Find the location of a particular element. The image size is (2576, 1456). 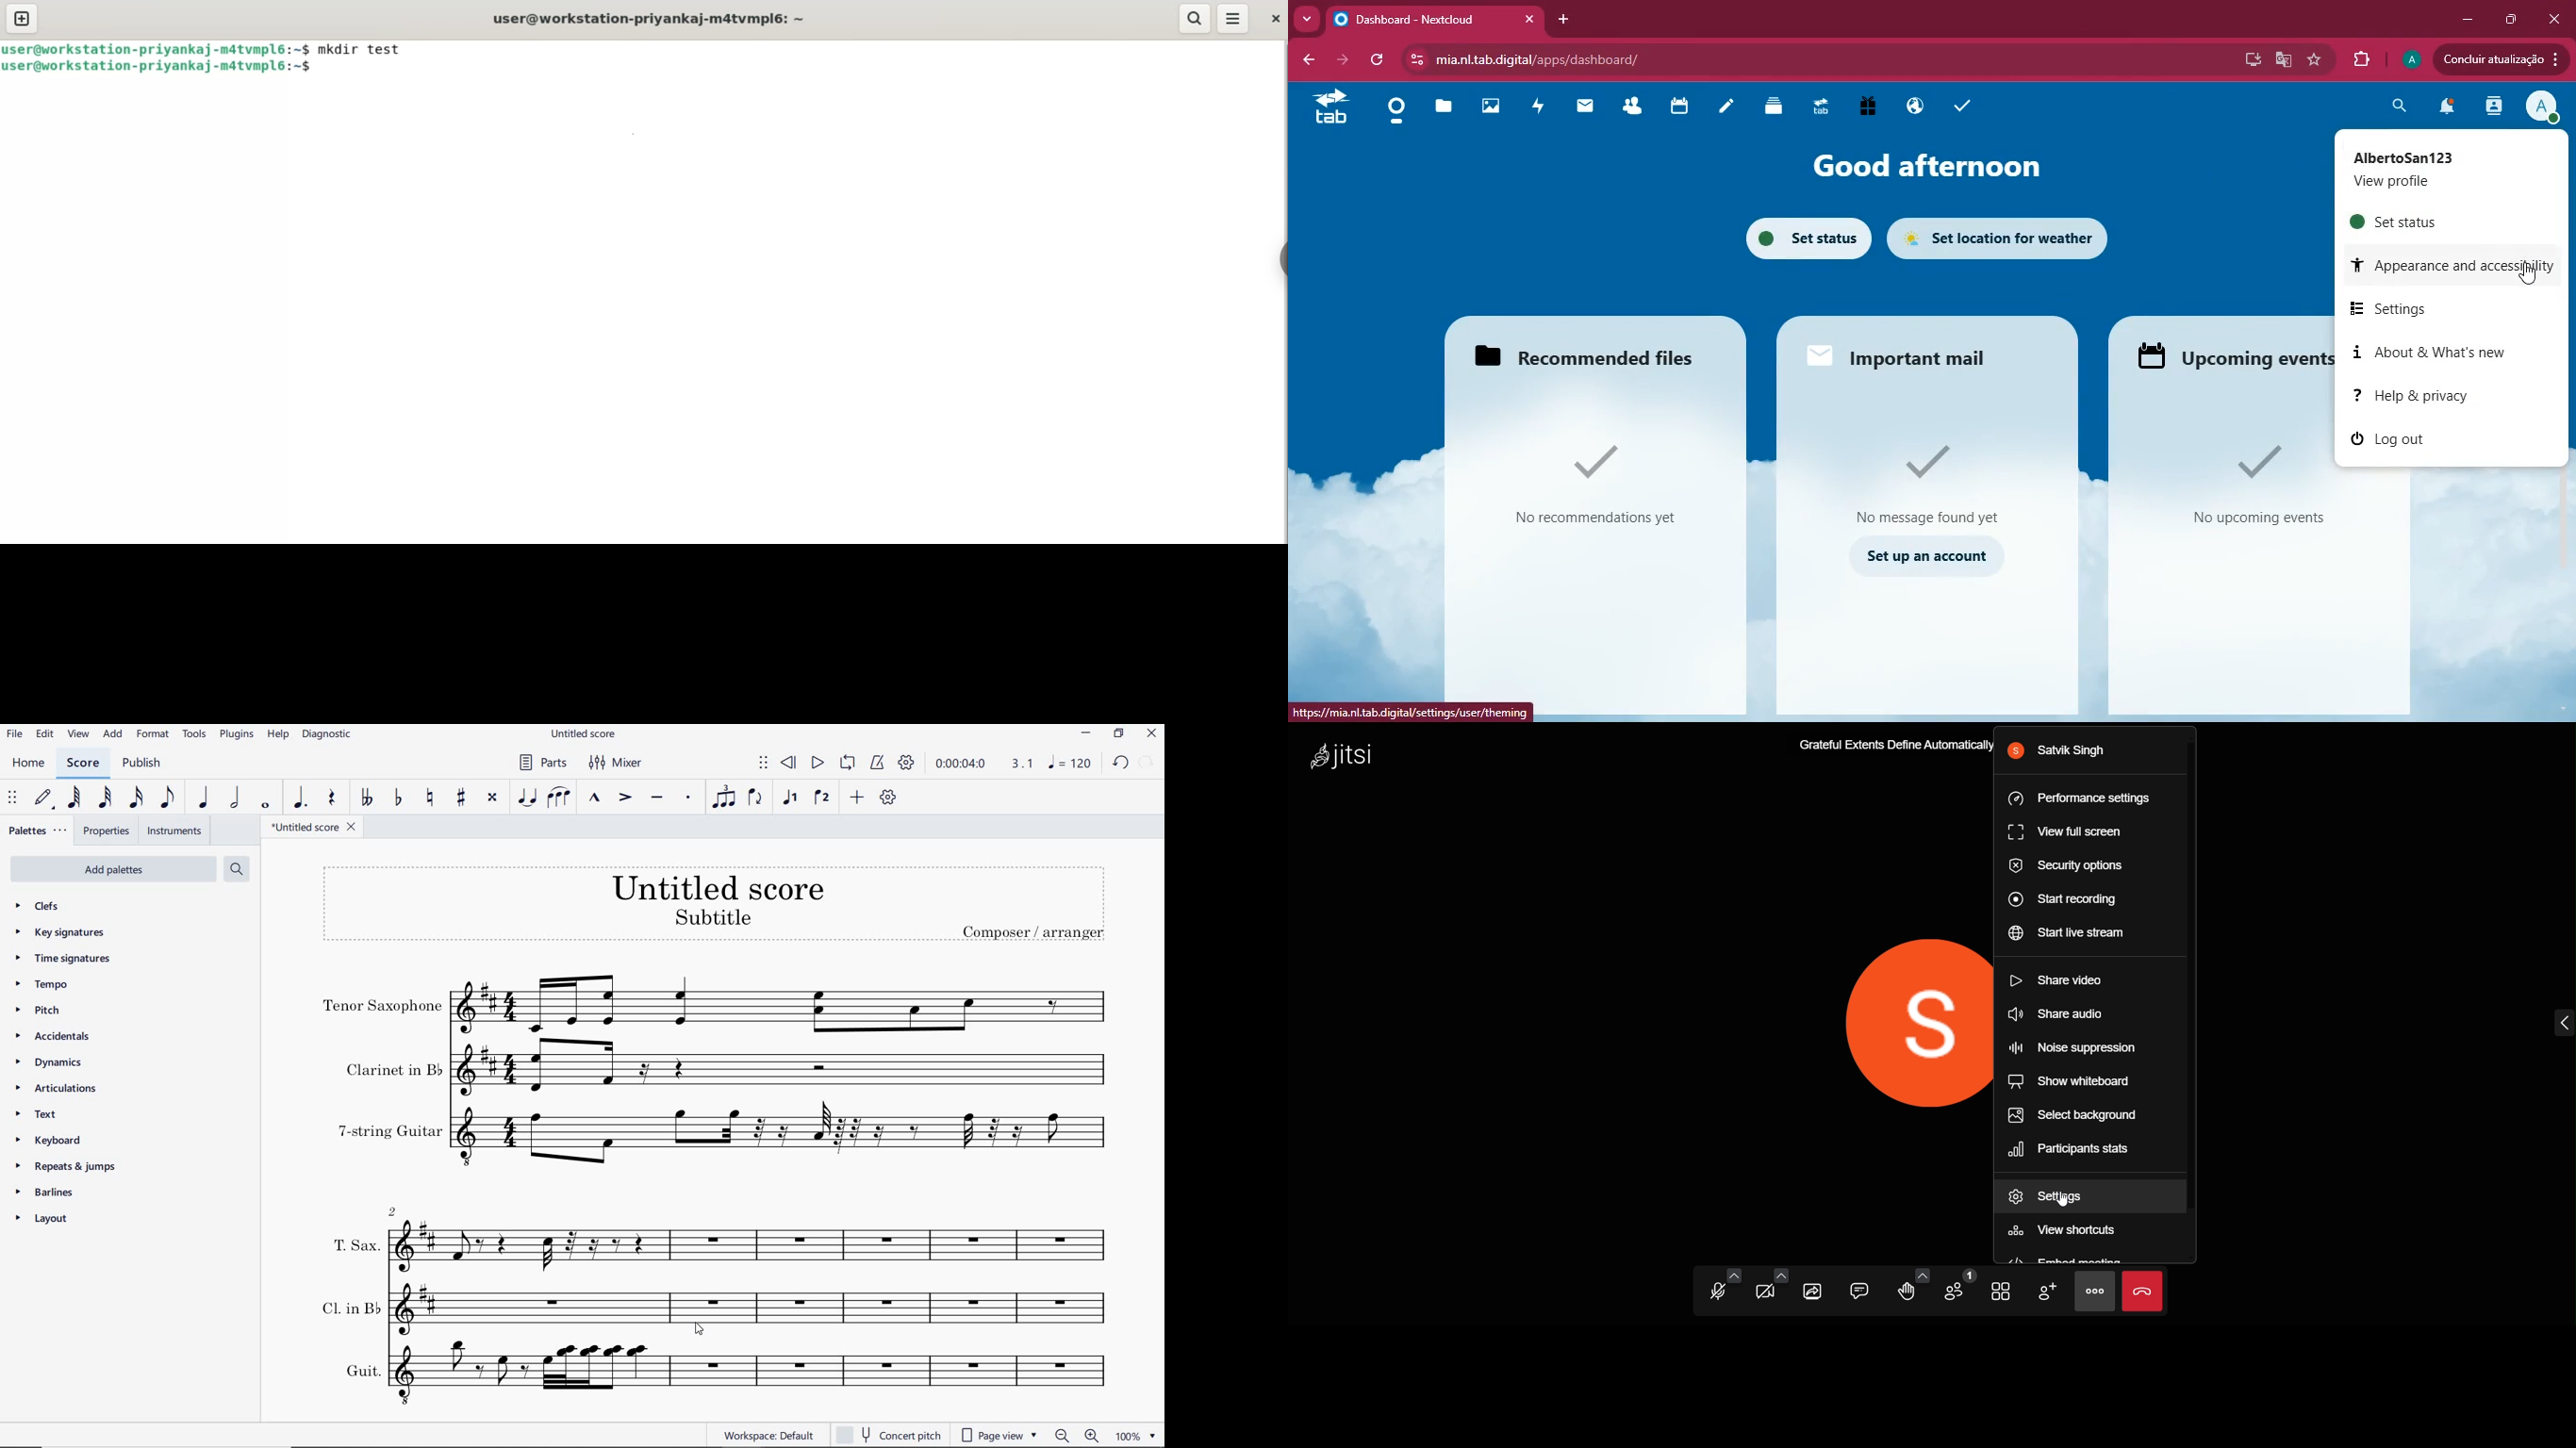

DYNAMICS is located at coordinates (52, 1065).